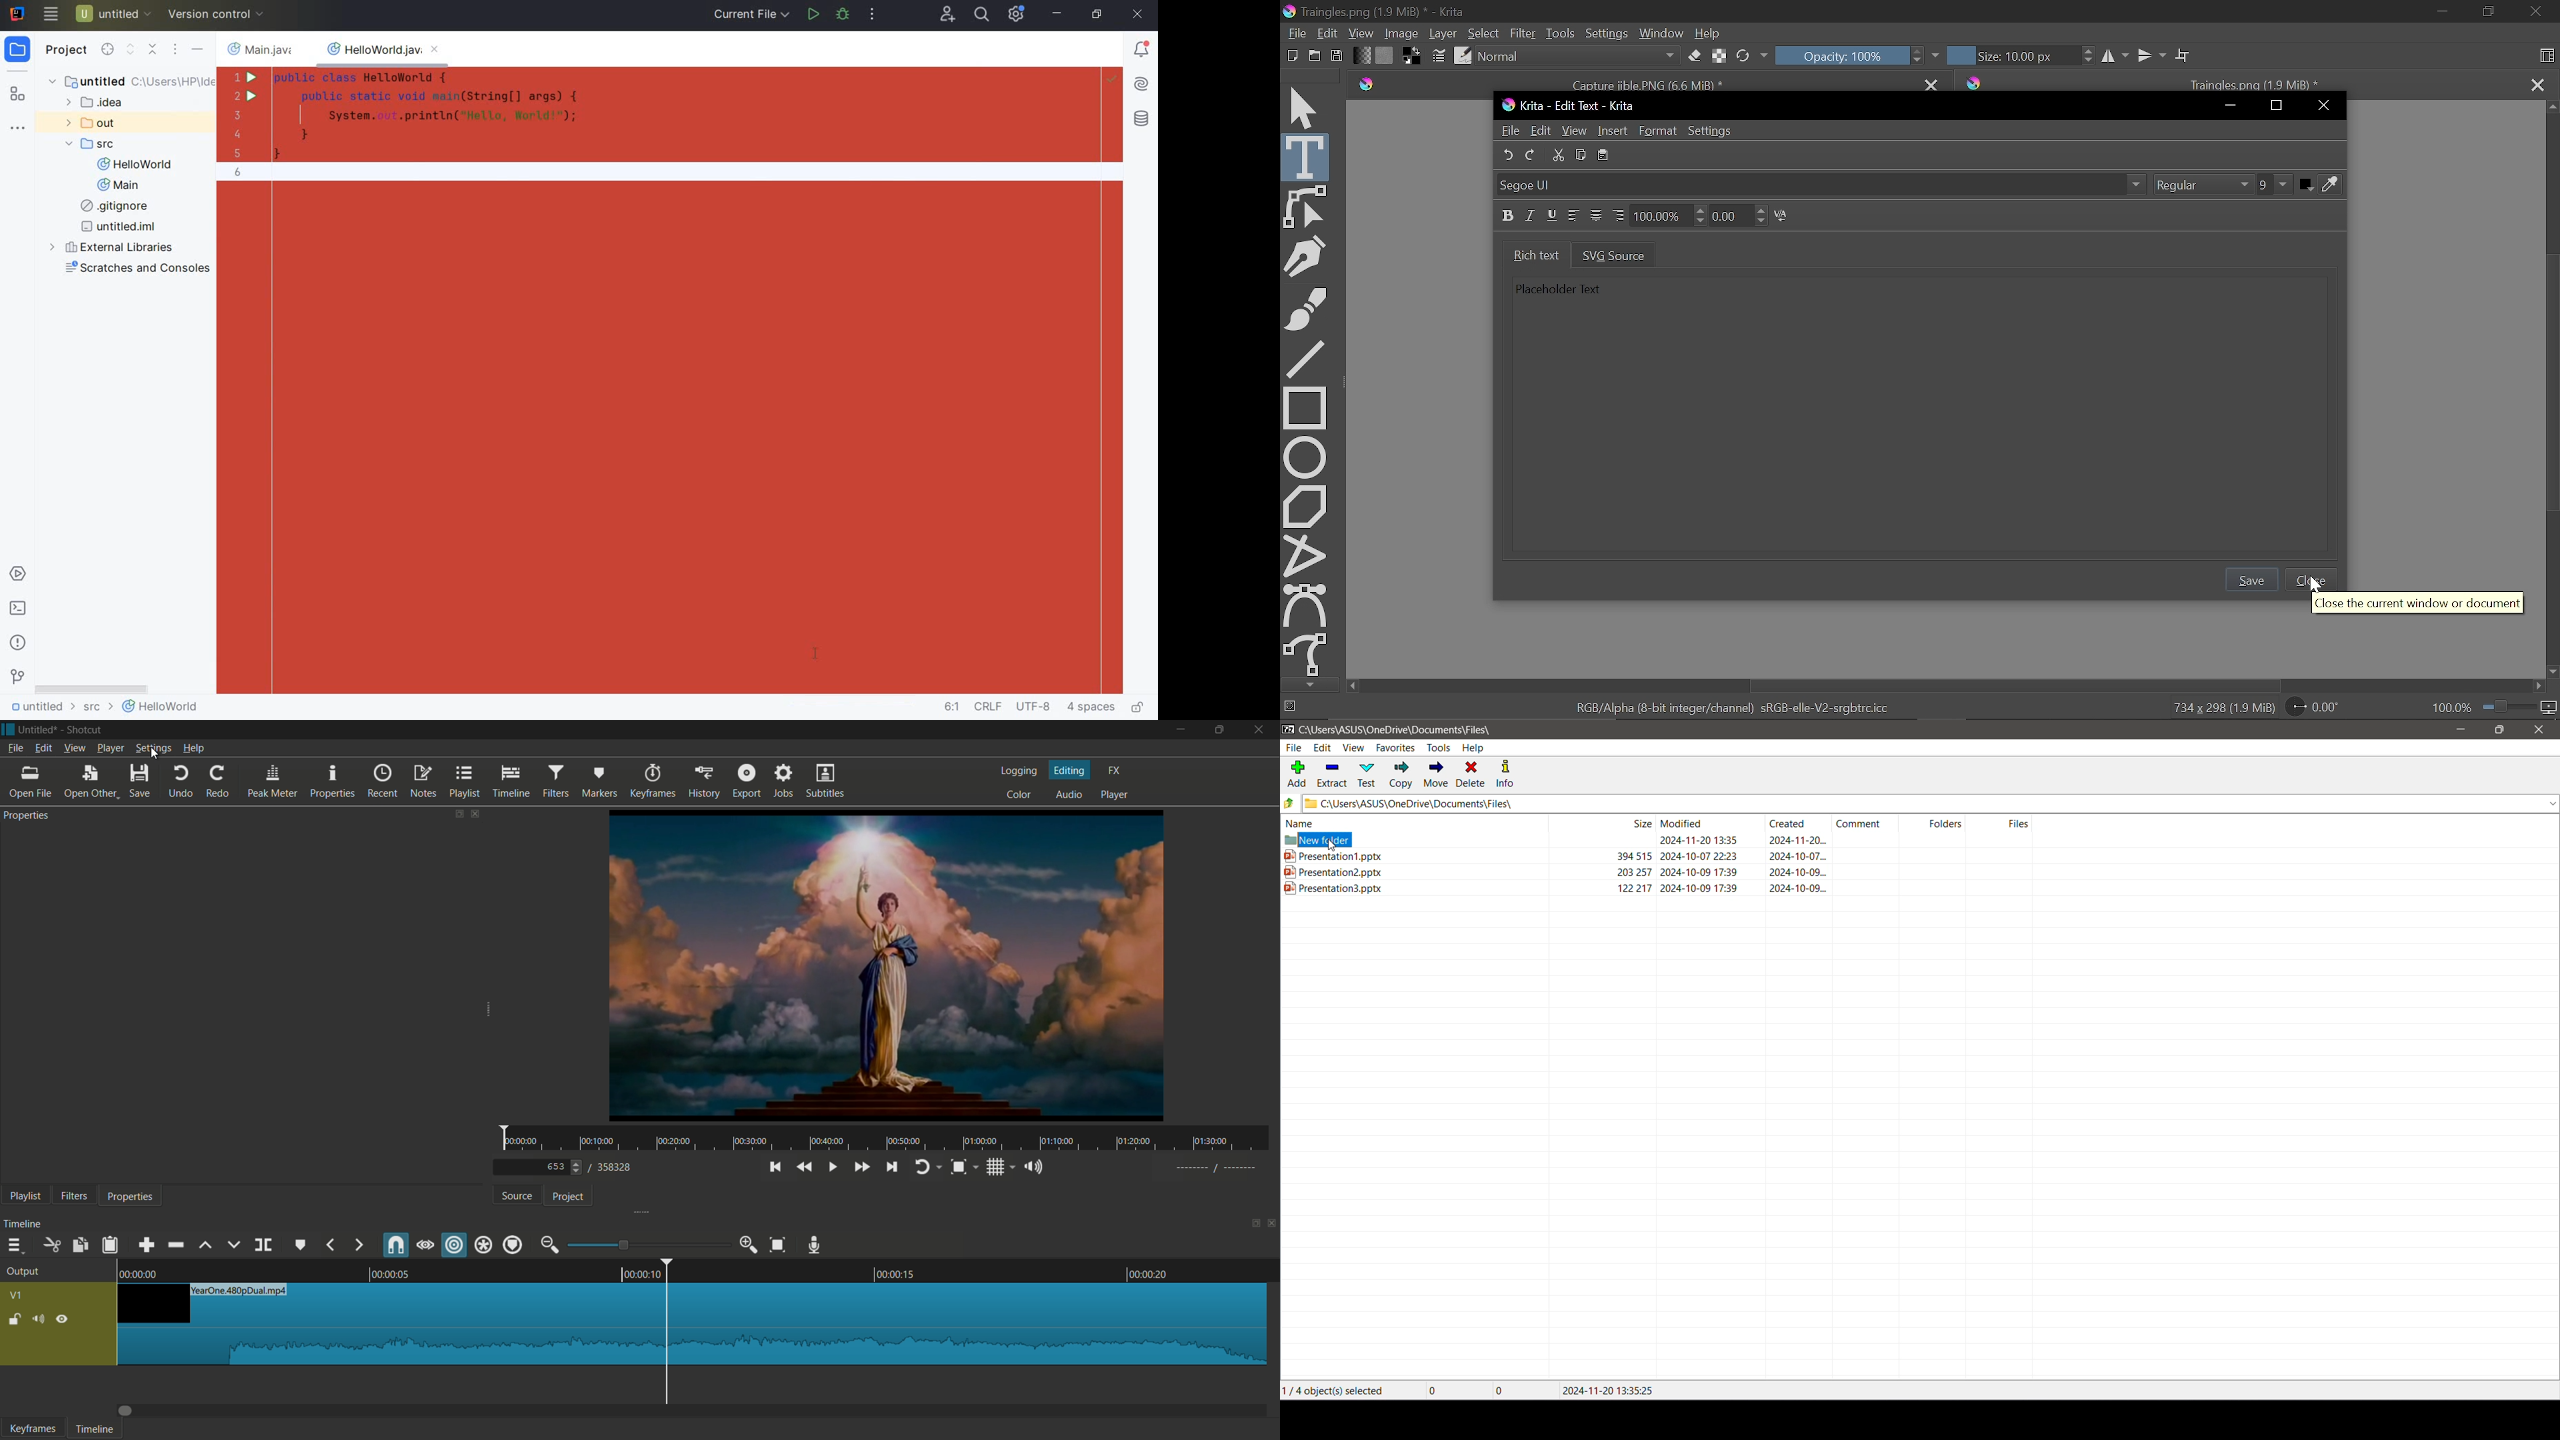 This screenshot has height=1456, width=2576. What do you see at coordinates (1718, 55) in the screenshot?
I see `Edit brush settings` at bounding box center [1718, 55].